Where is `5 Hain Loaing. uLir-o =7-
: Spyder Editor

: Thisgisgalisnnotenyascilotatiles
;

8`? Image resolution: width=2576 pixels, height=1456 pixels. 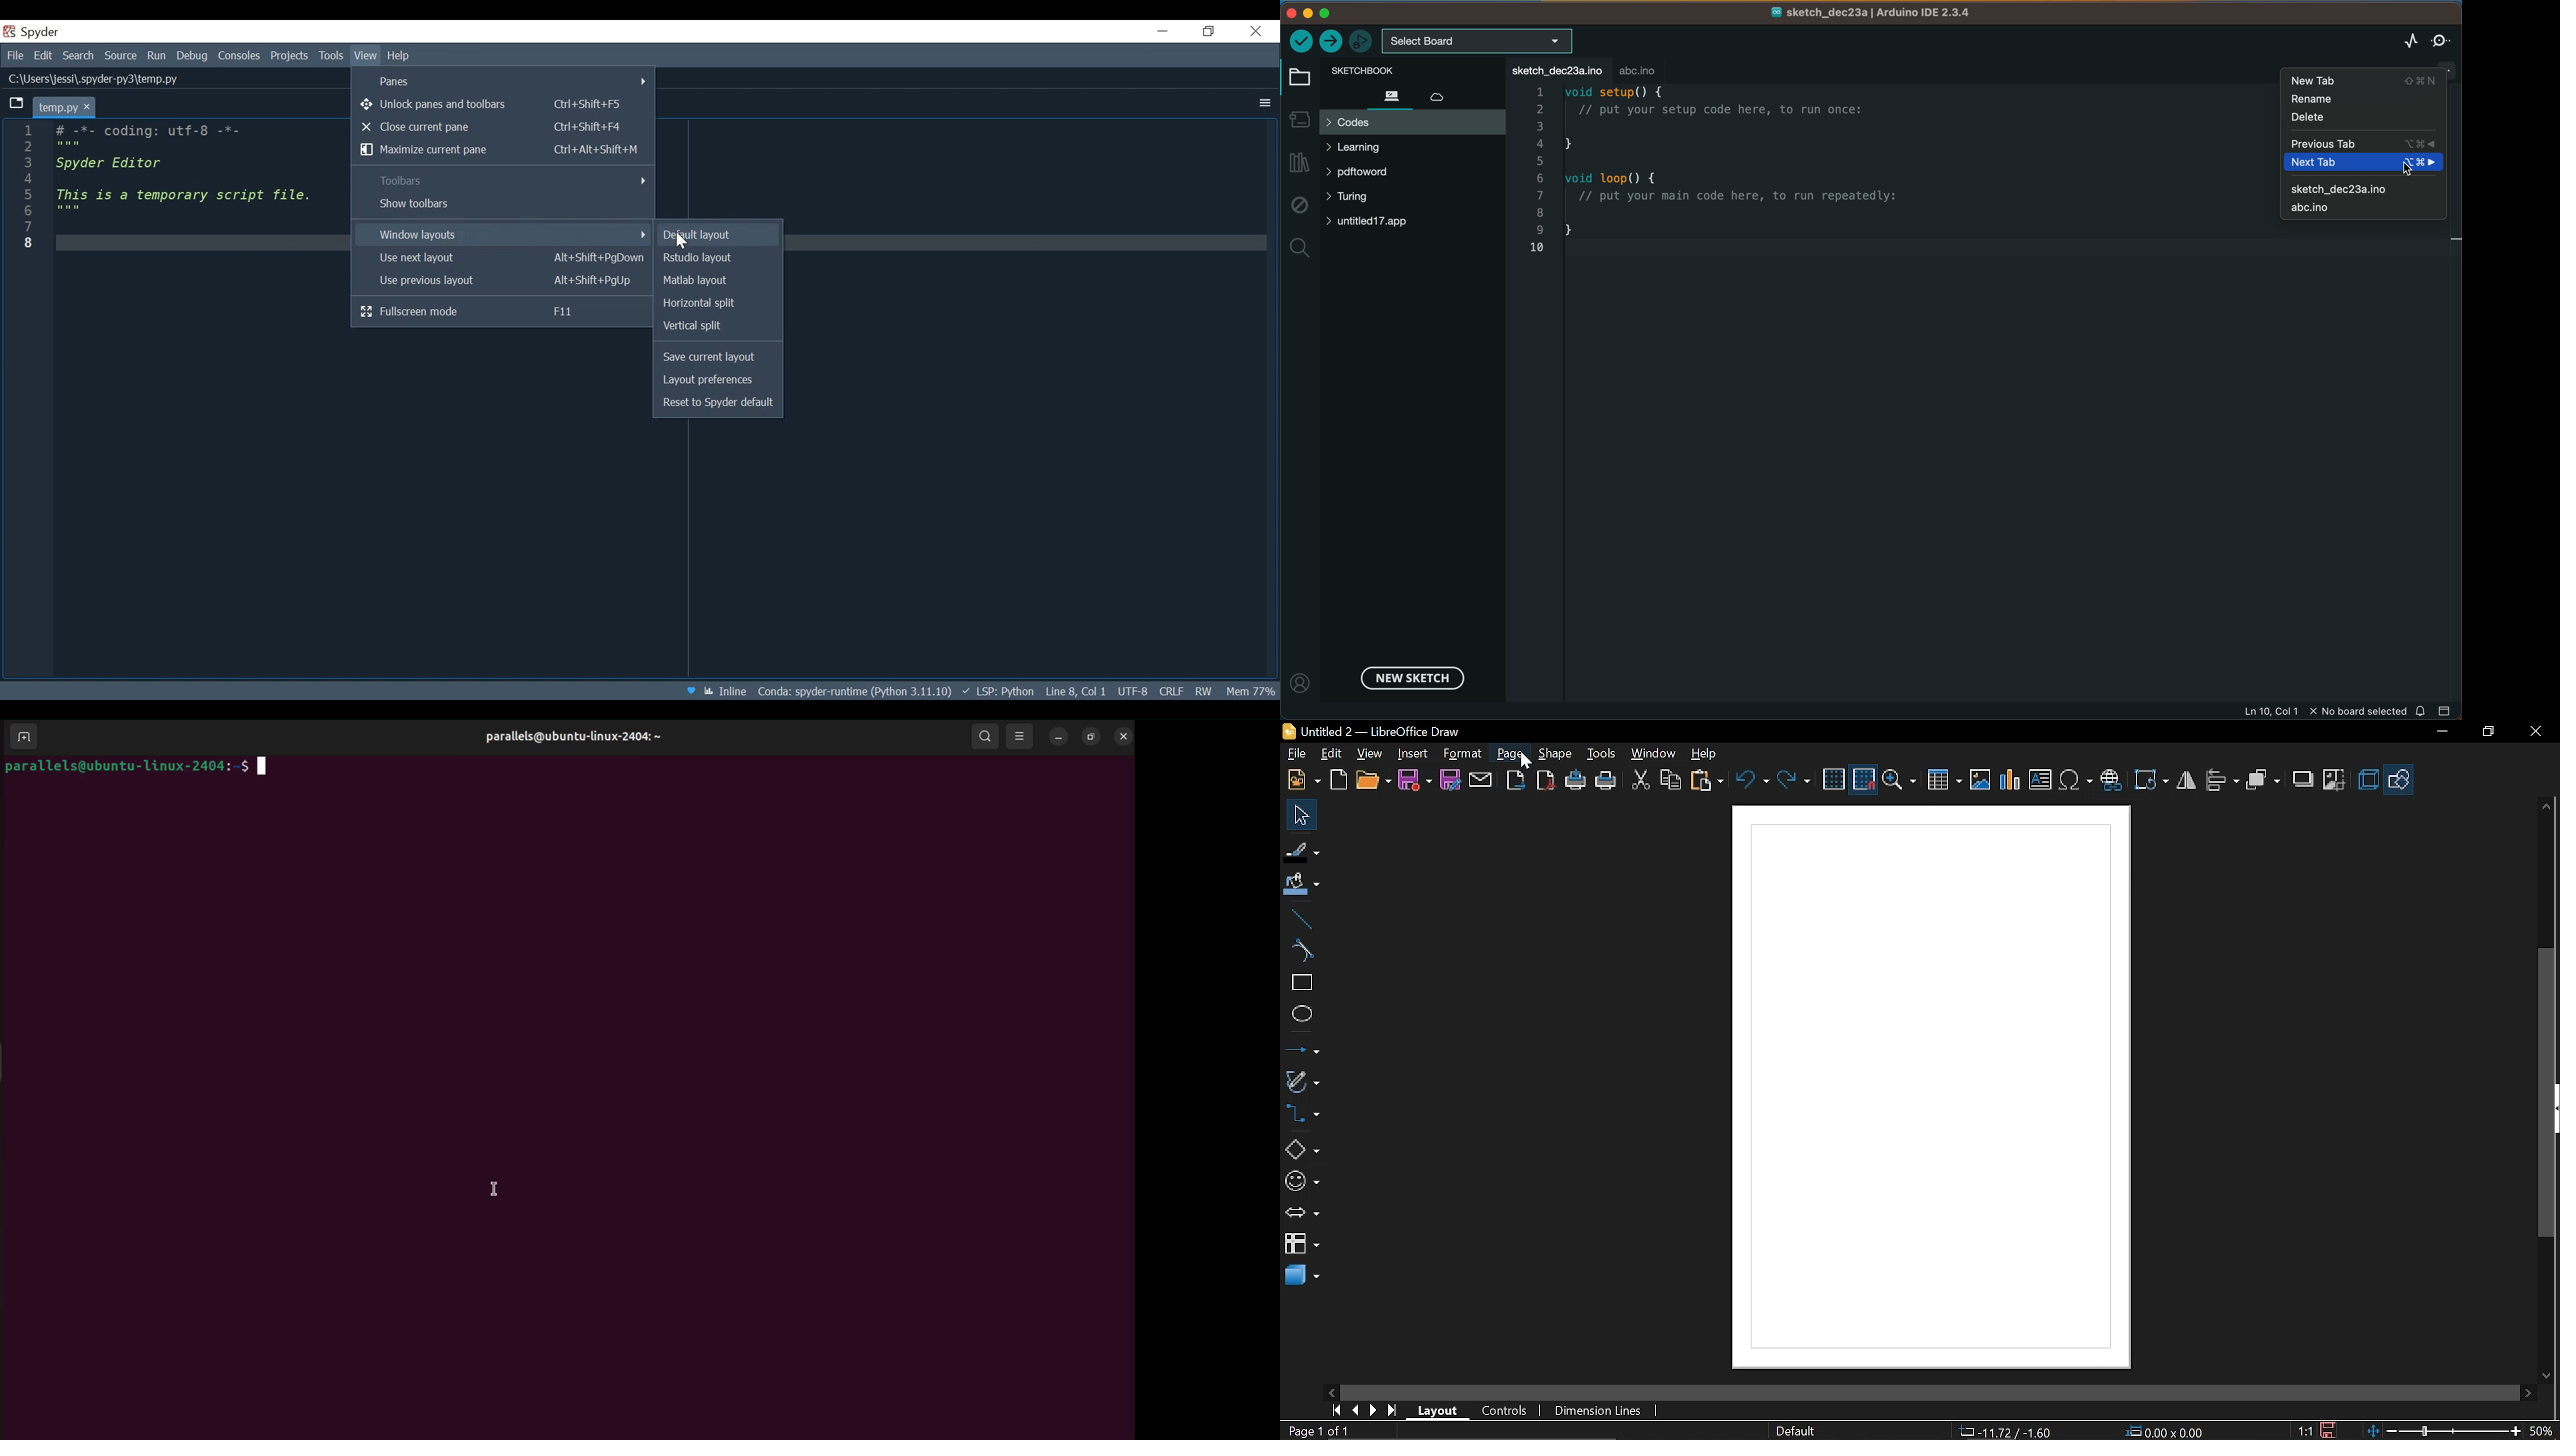 5 Hain Loaing. uLir-o =7-
: Spyder Editor

: Thisgisgalisnnotenyascilotatiles
;

8 is located at coordinates (167, 194).